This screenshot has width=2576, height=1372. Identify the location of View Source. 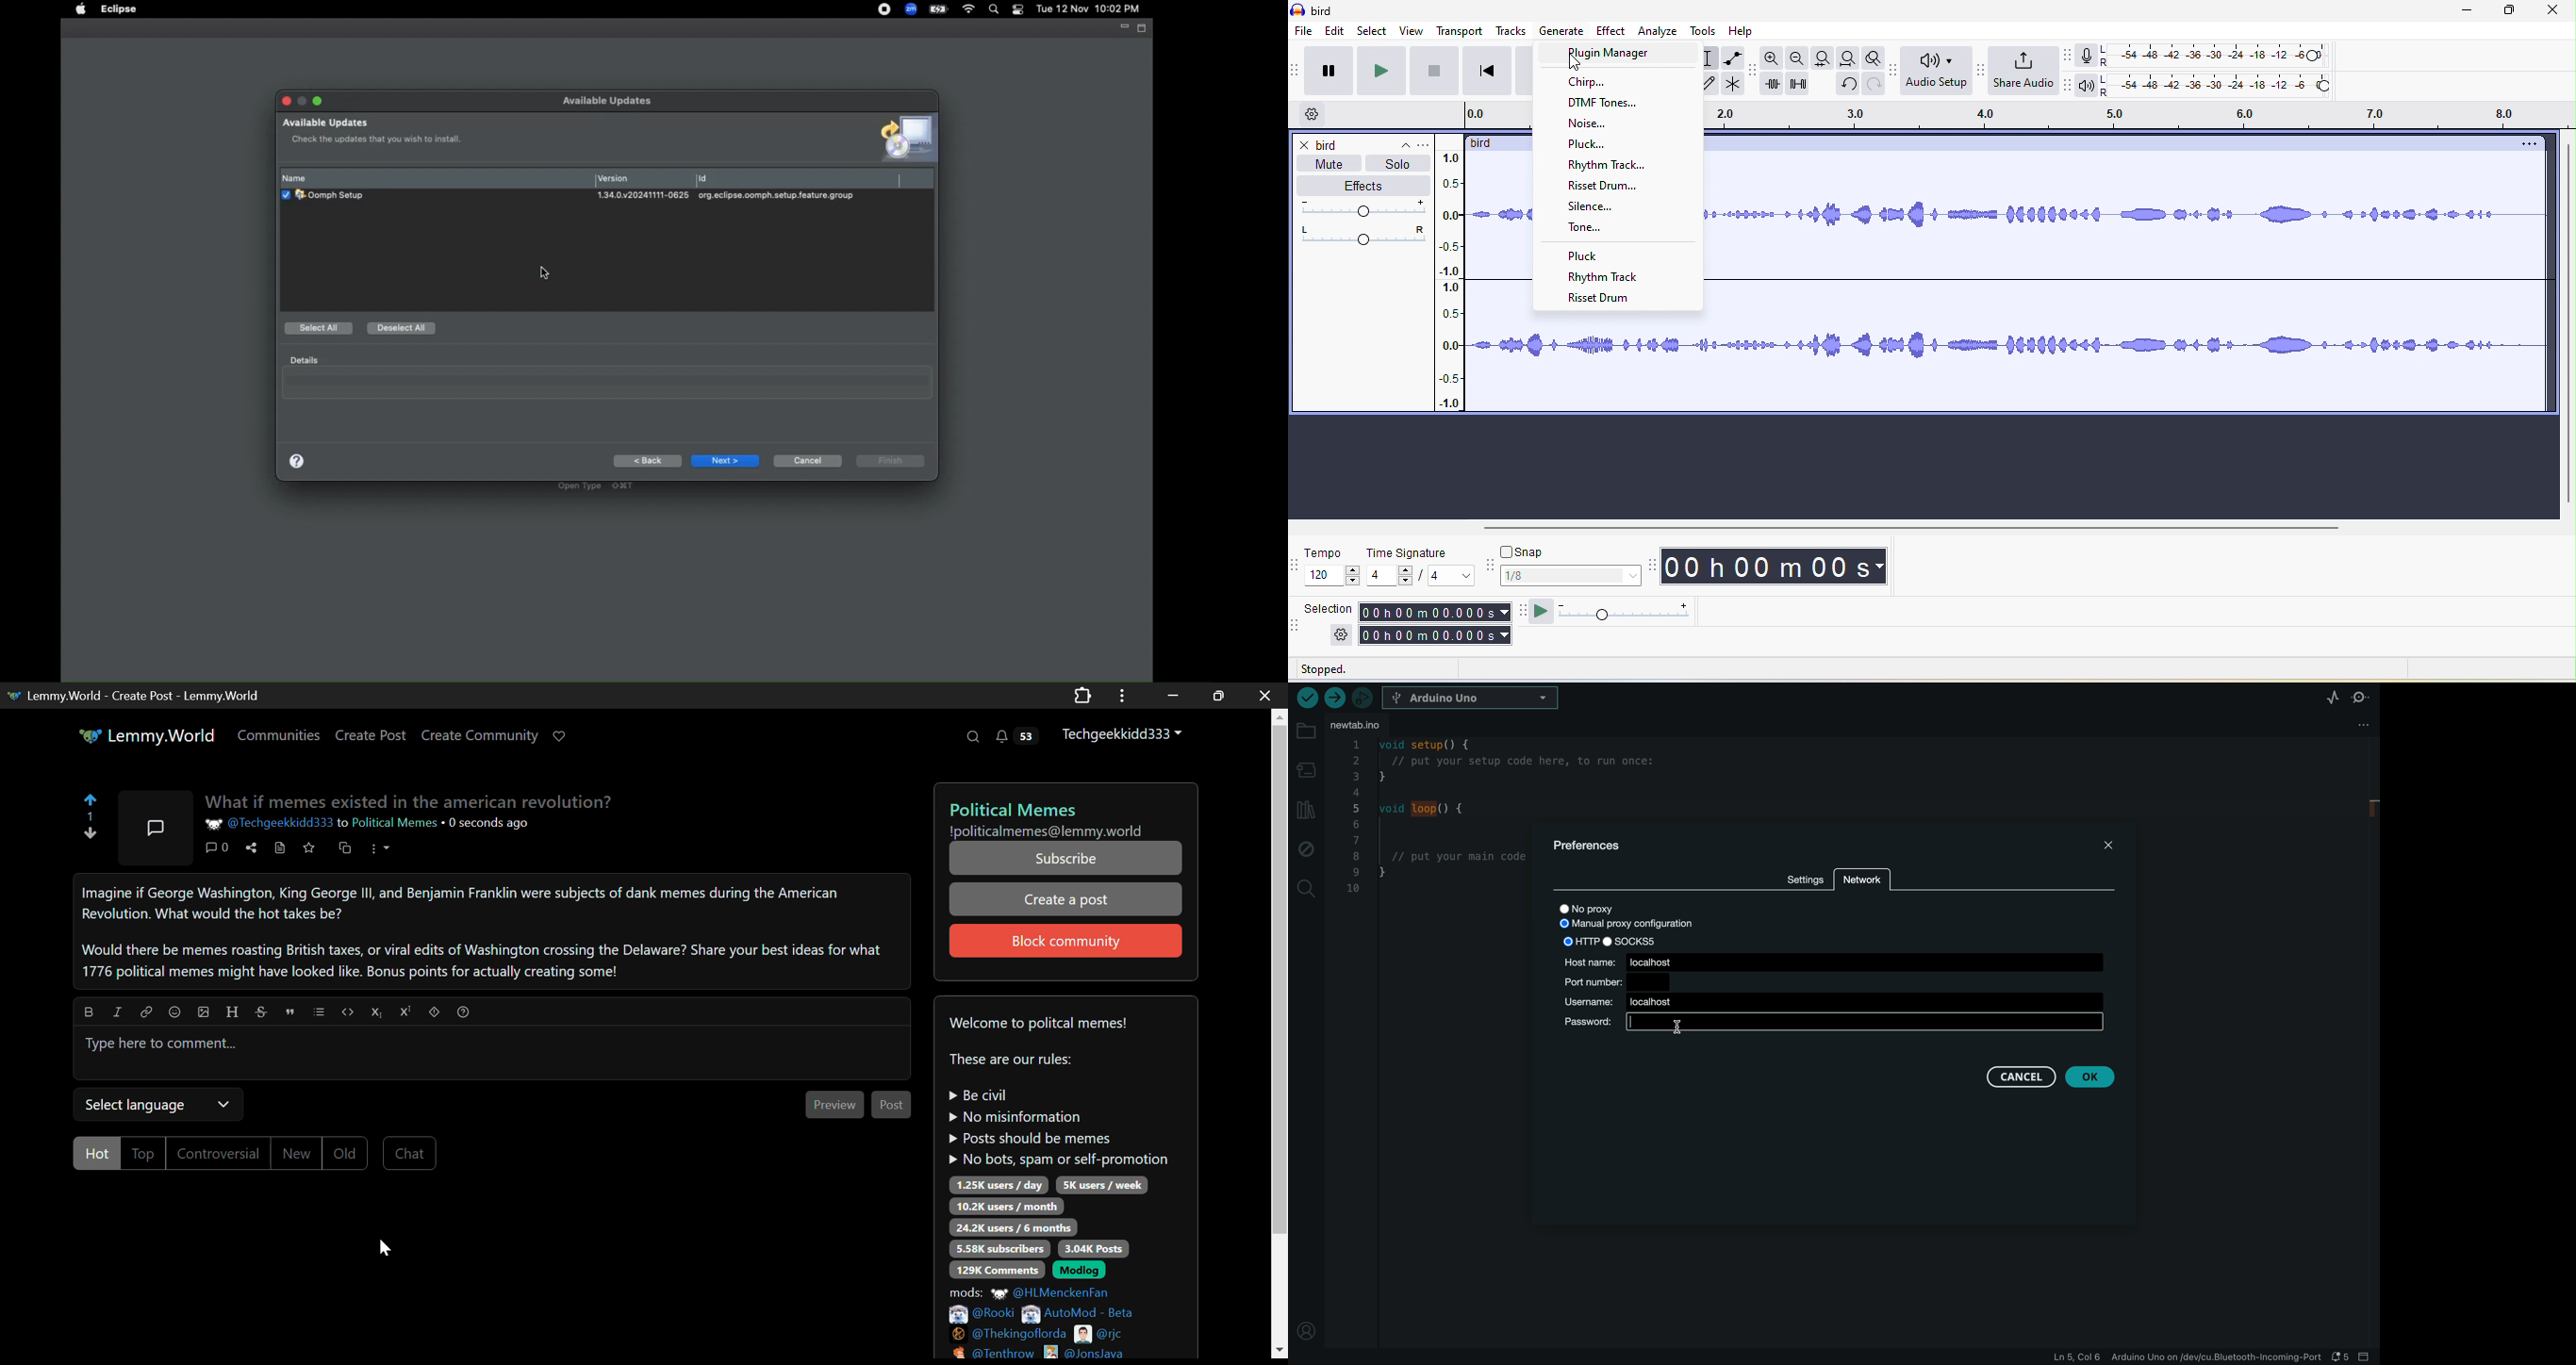
(282, 852).